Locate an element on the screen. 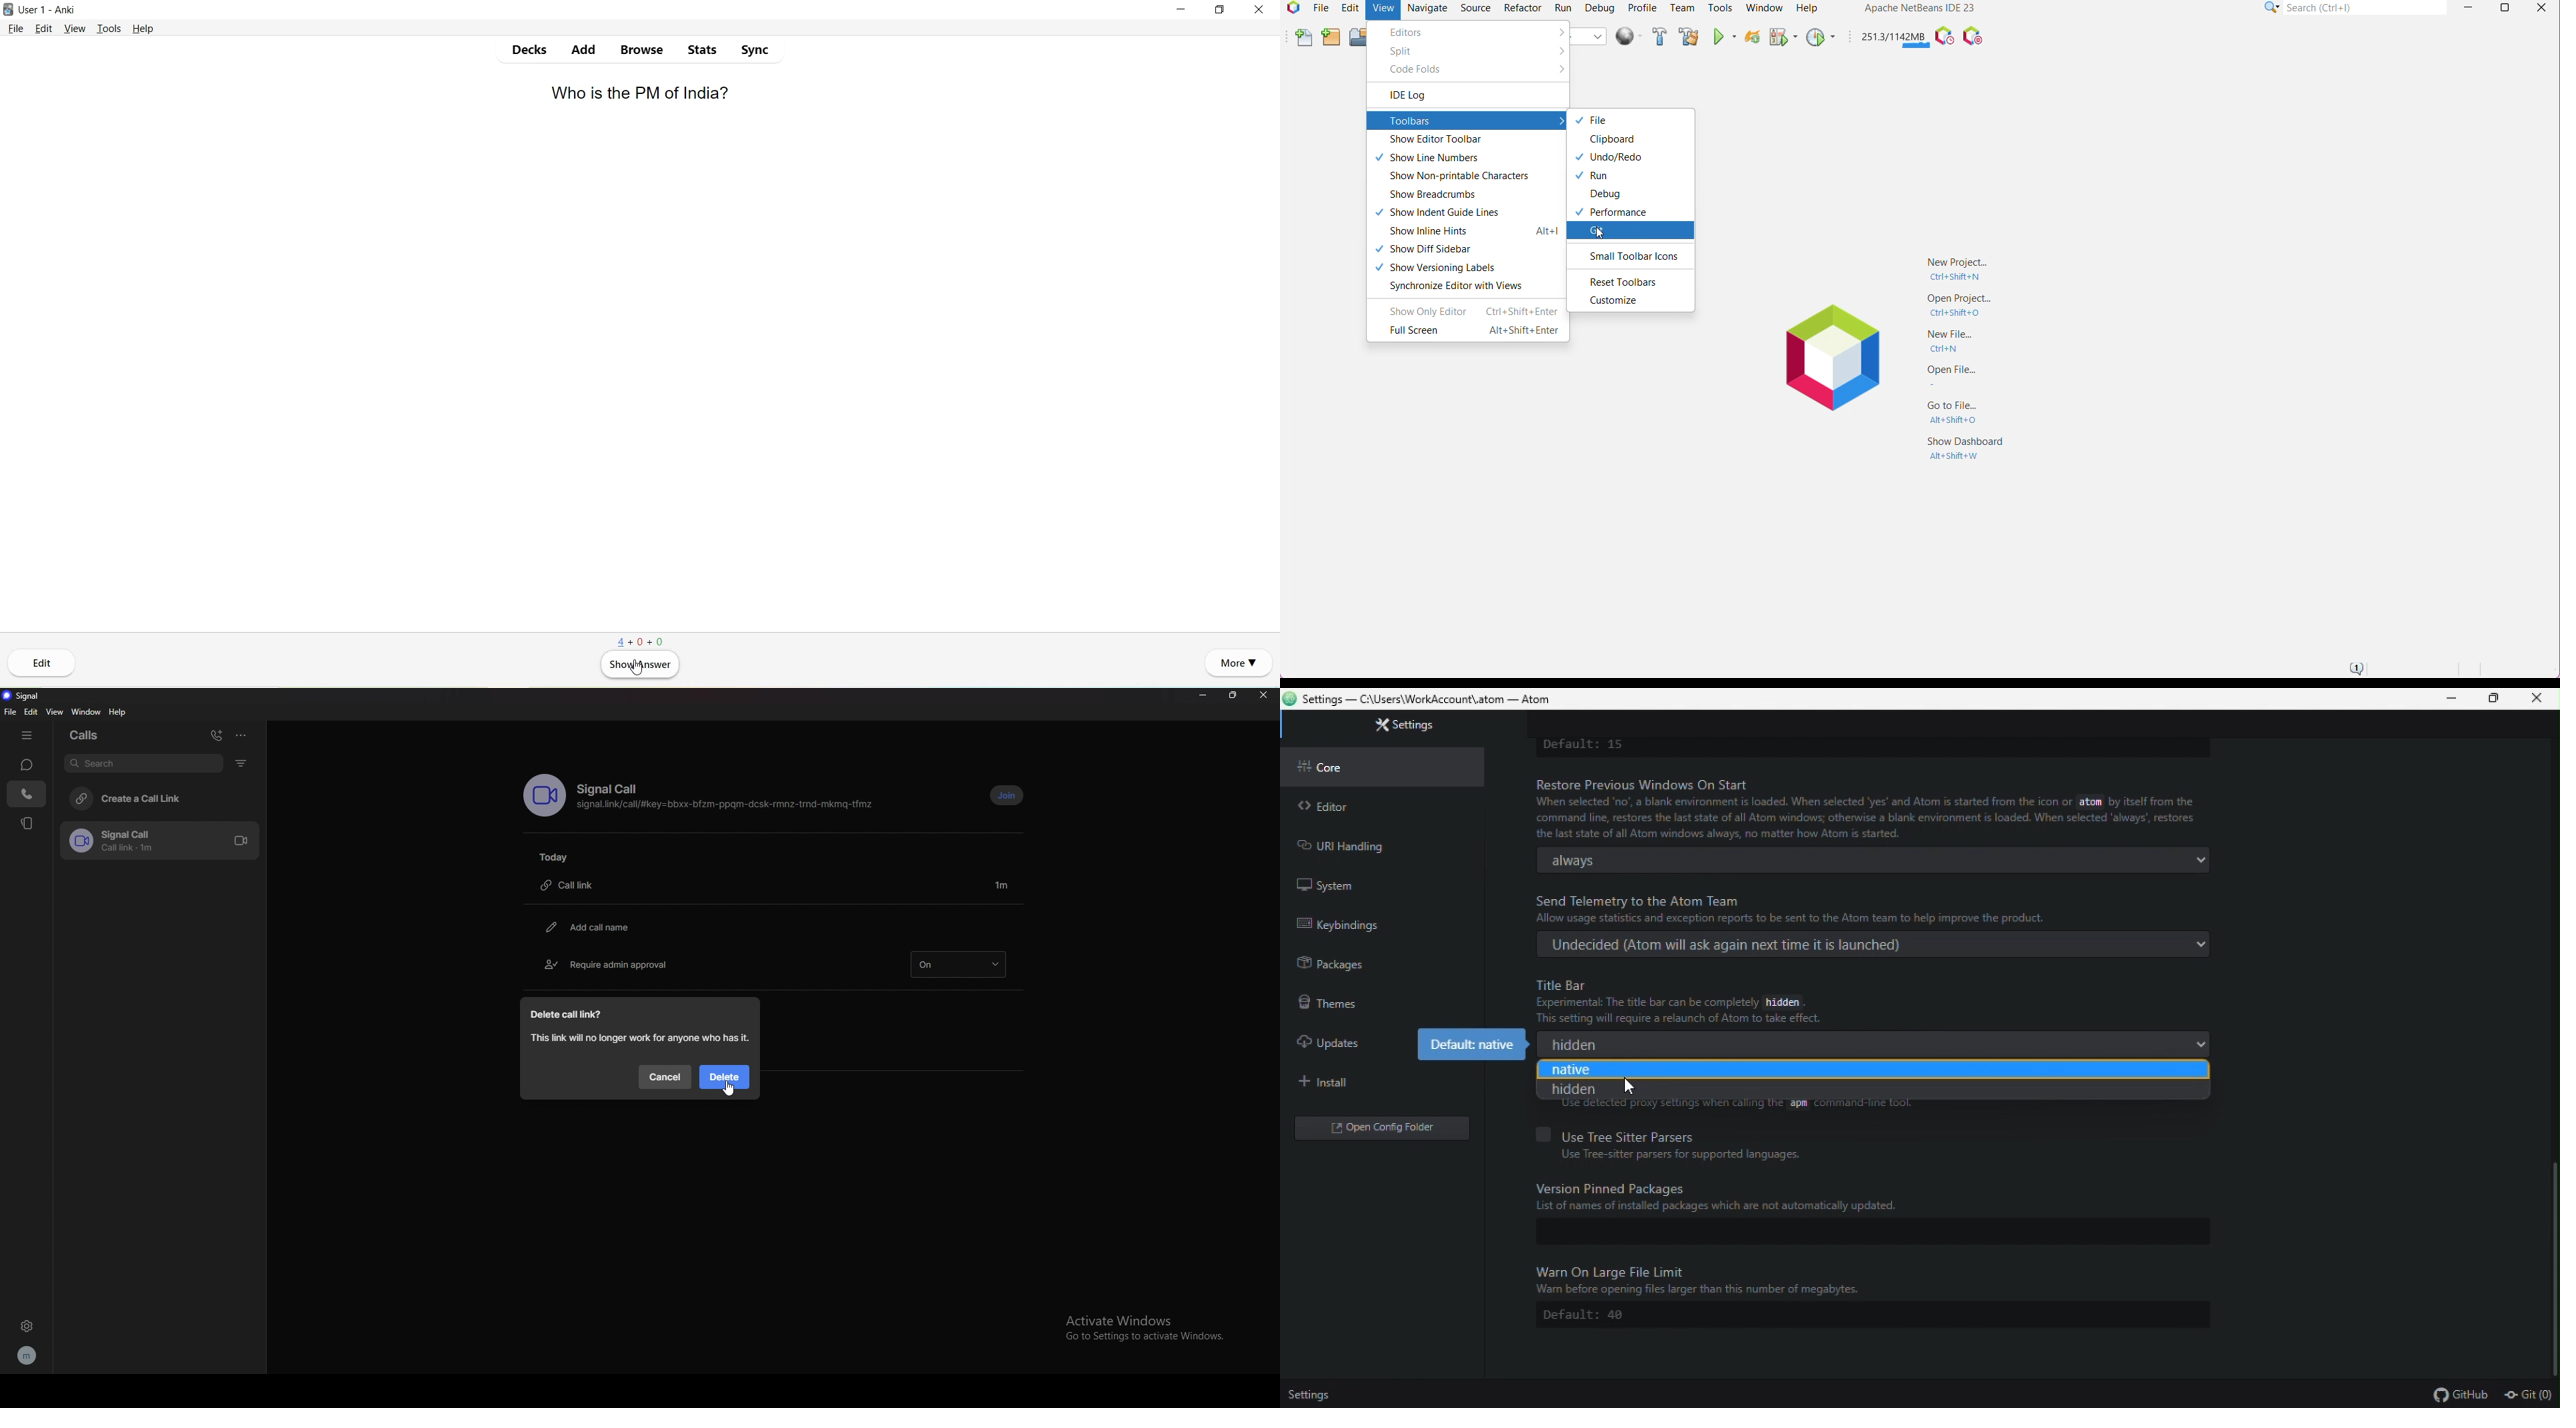 The width and height of the screenshot is (2576, 1428). signal.link/call/#key=bbxx-bfzm-ppqm-dcsk-rmnz-trnd-mkmq-tfmz is located at coordinates (729, 805).